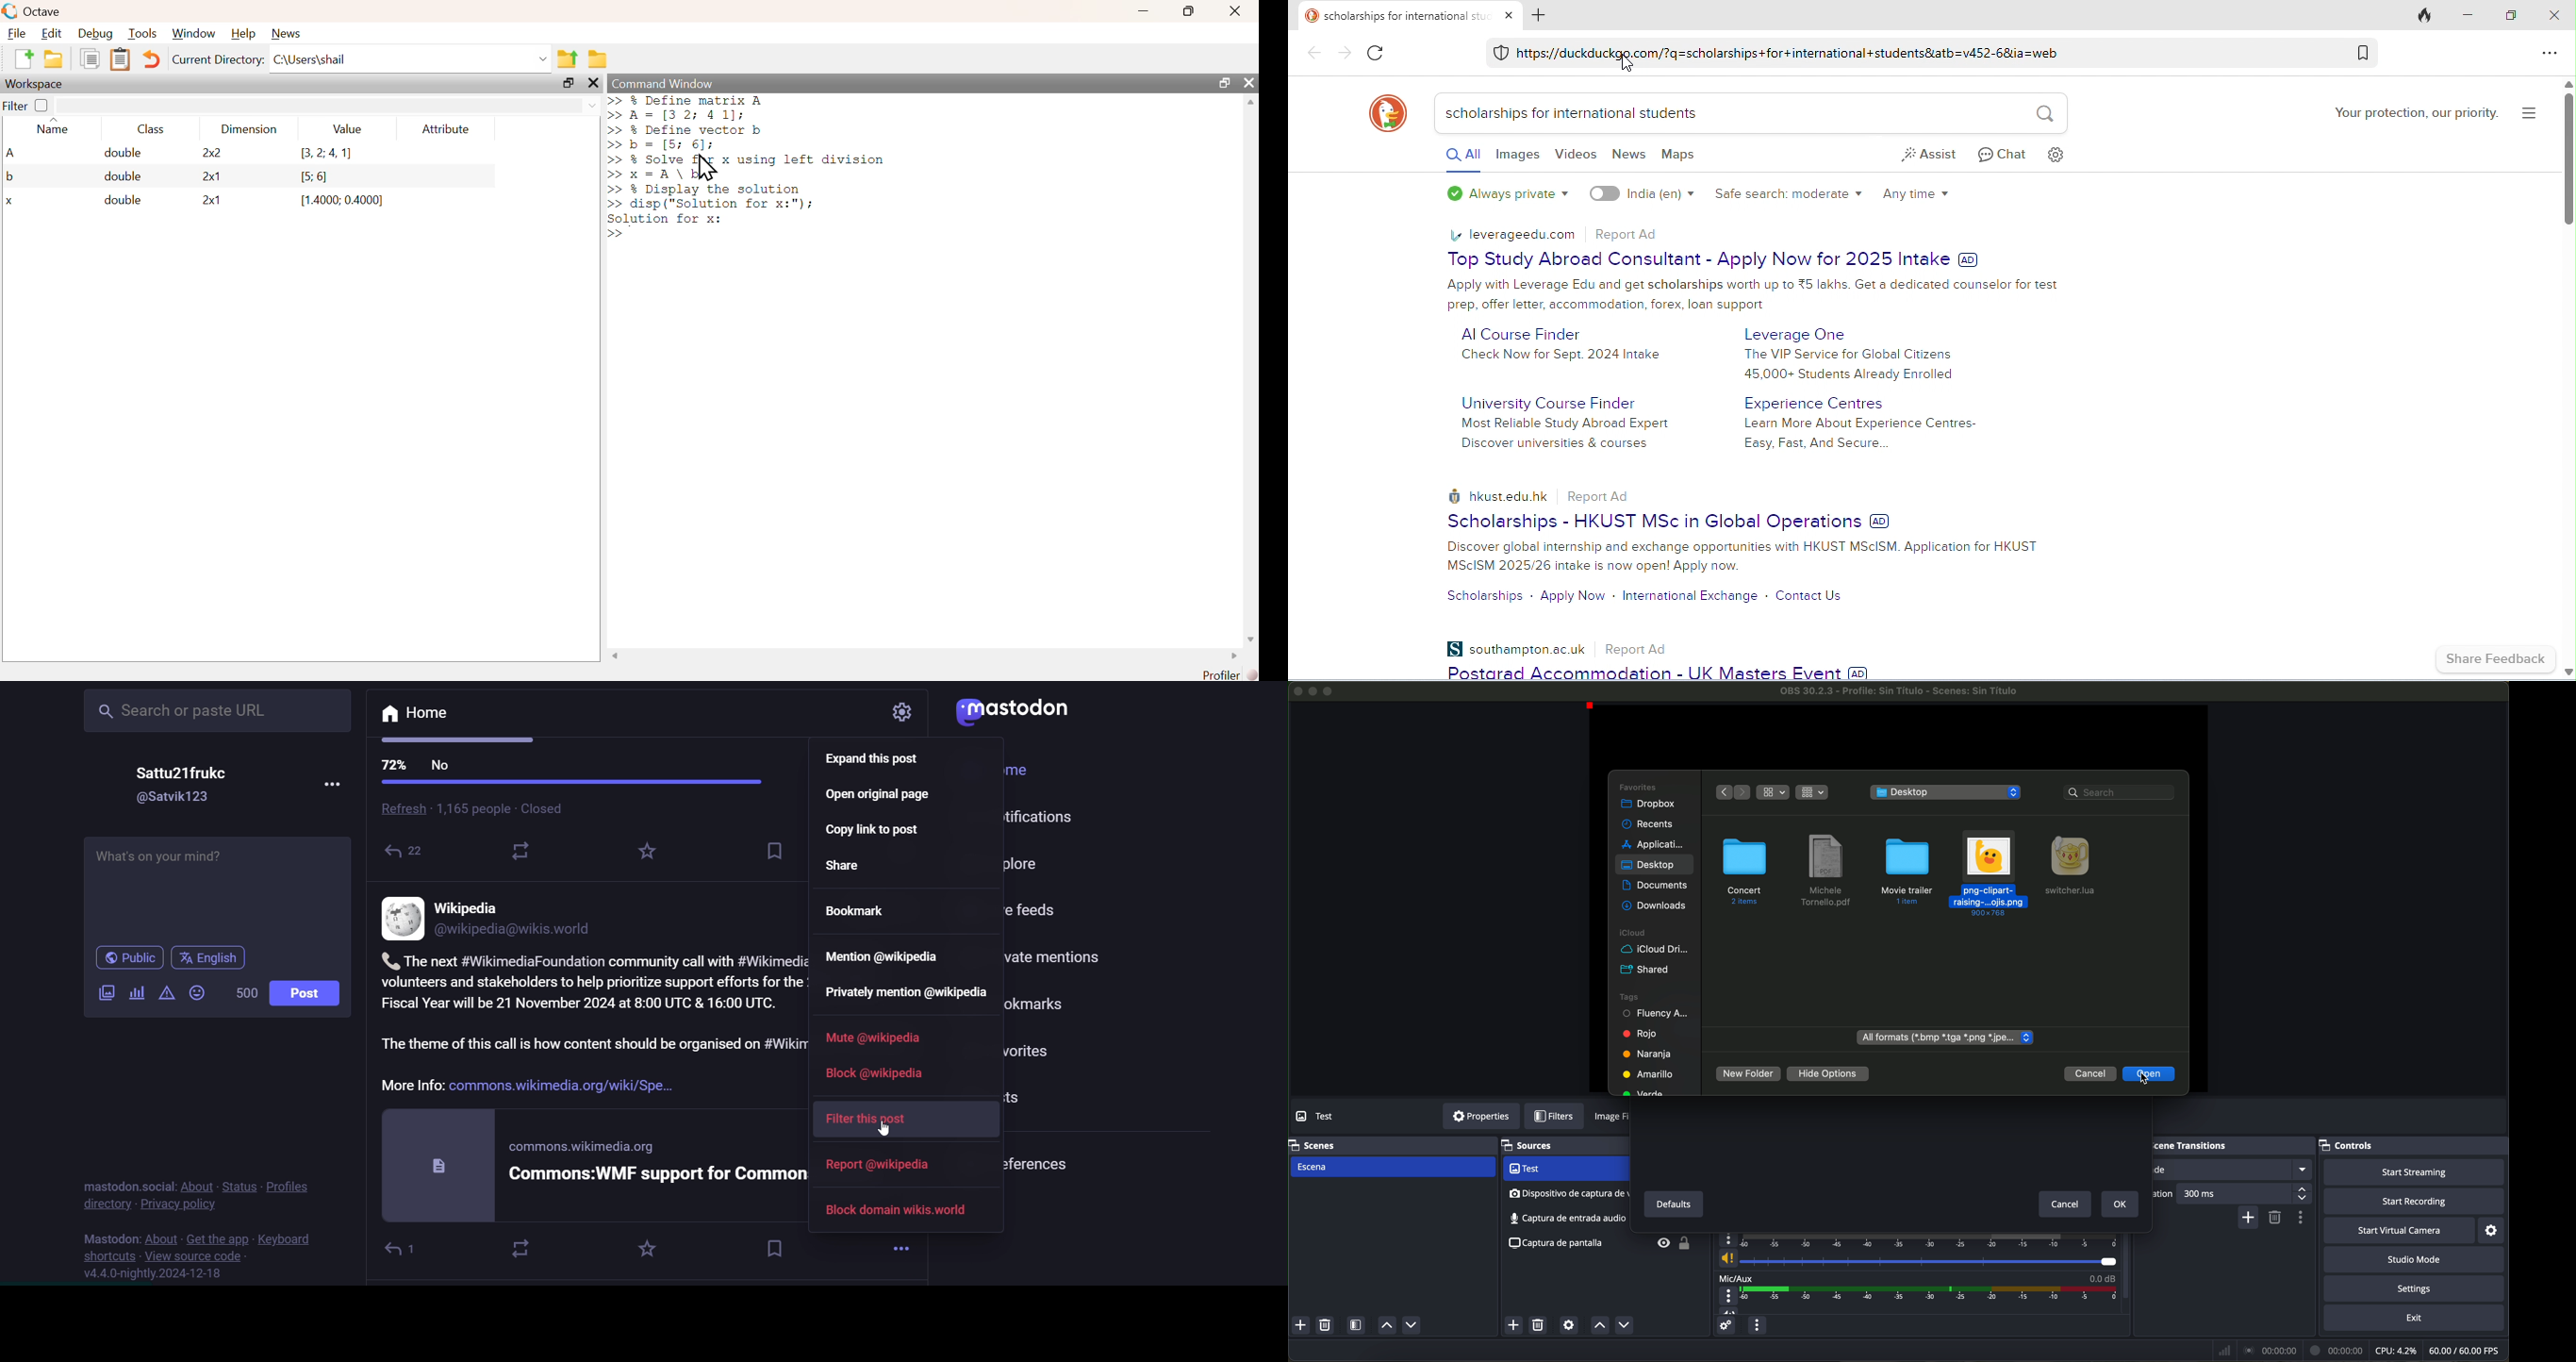 The width and height of the screenshot is (2576, 1372). Describe the element at coordinates (1539, 1146) in the screenshot. I see `sources` at that location.